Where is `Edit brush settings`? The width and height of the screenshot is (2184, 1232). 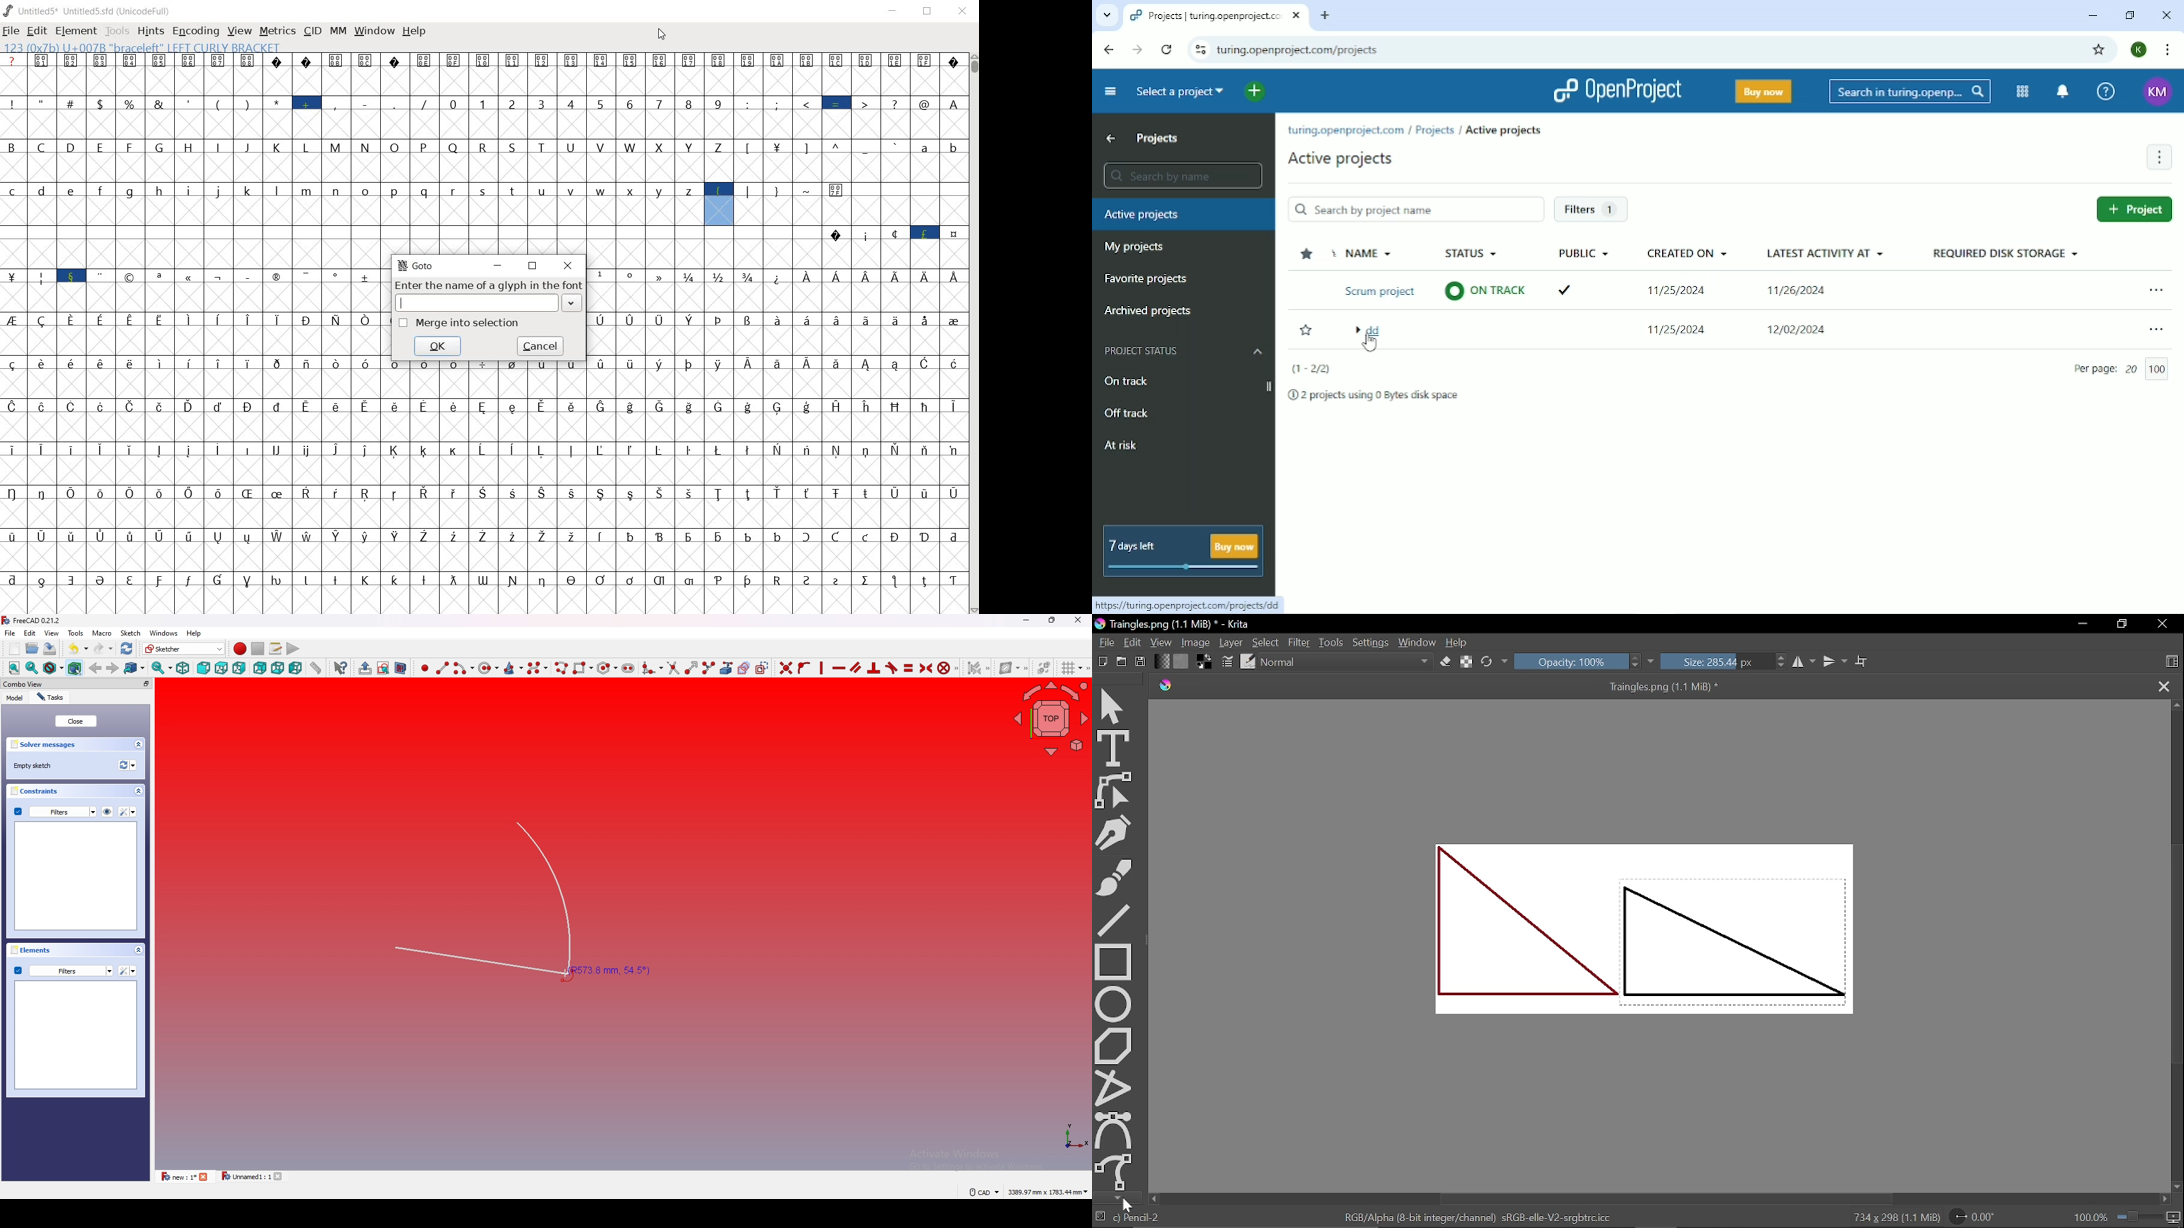 Edit brush settings is located at coordinates (1228, 662).